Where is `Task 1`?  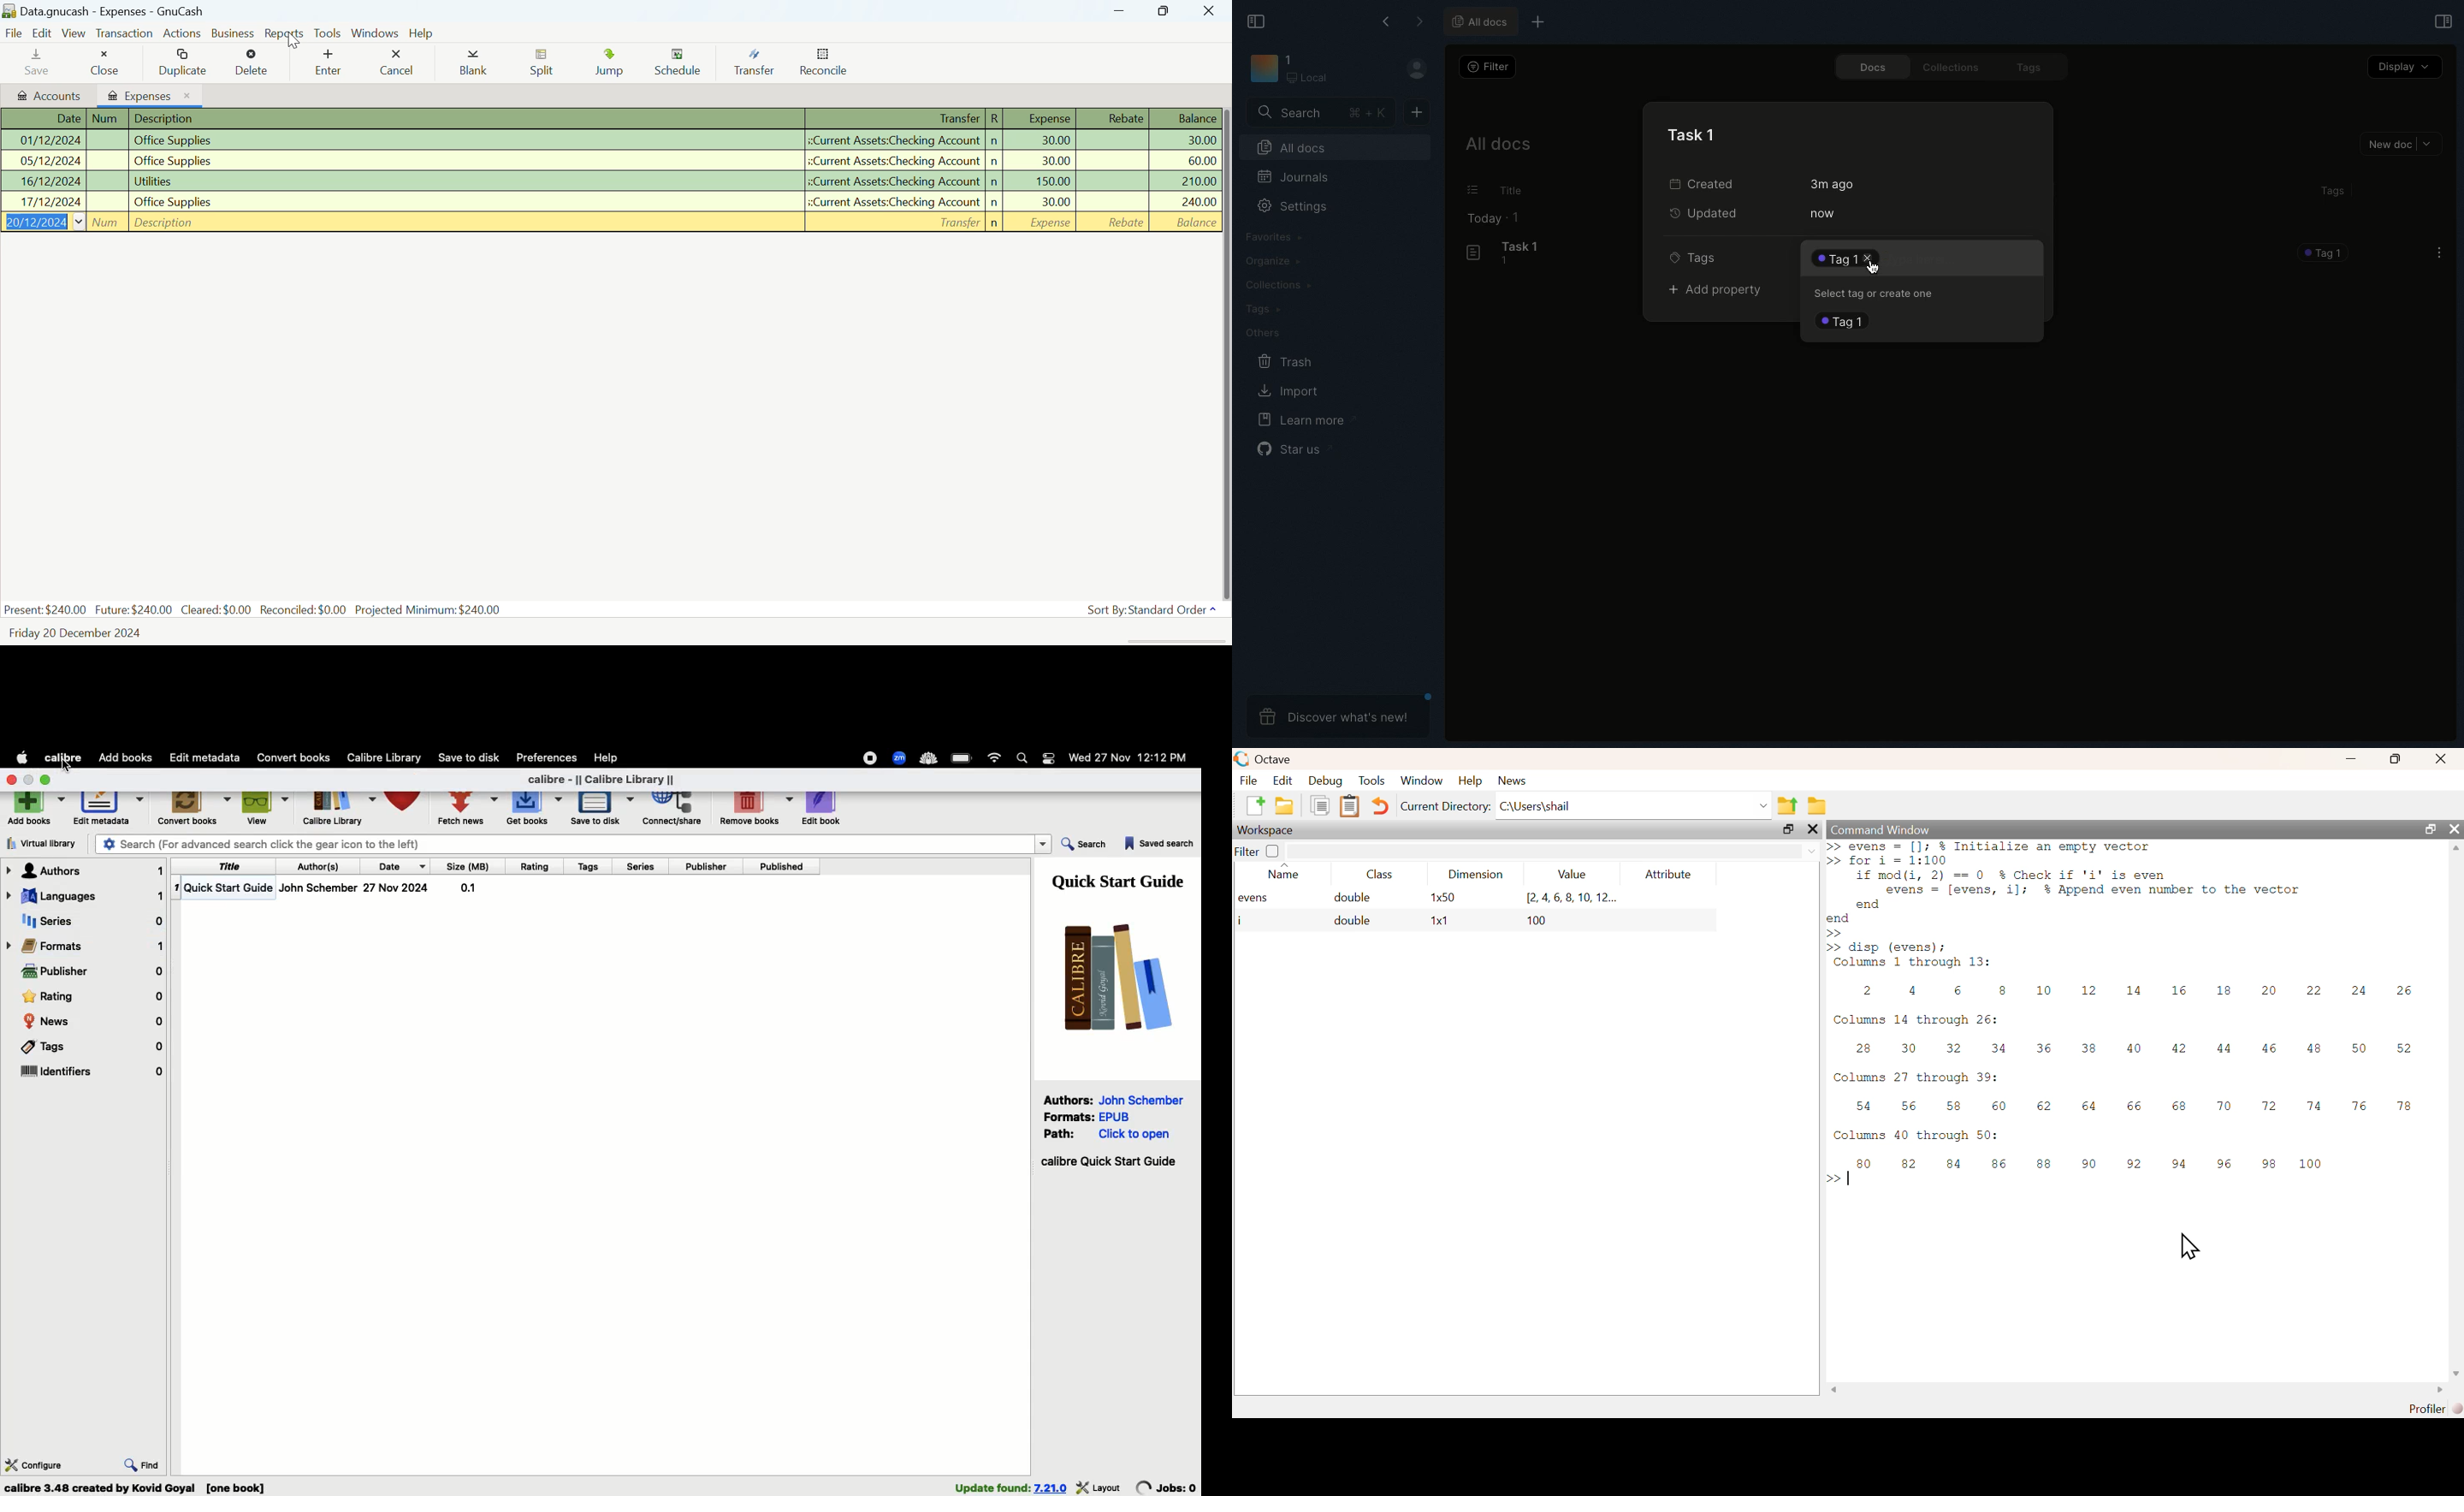 Task 1 is located at coordinates (1694, 134).